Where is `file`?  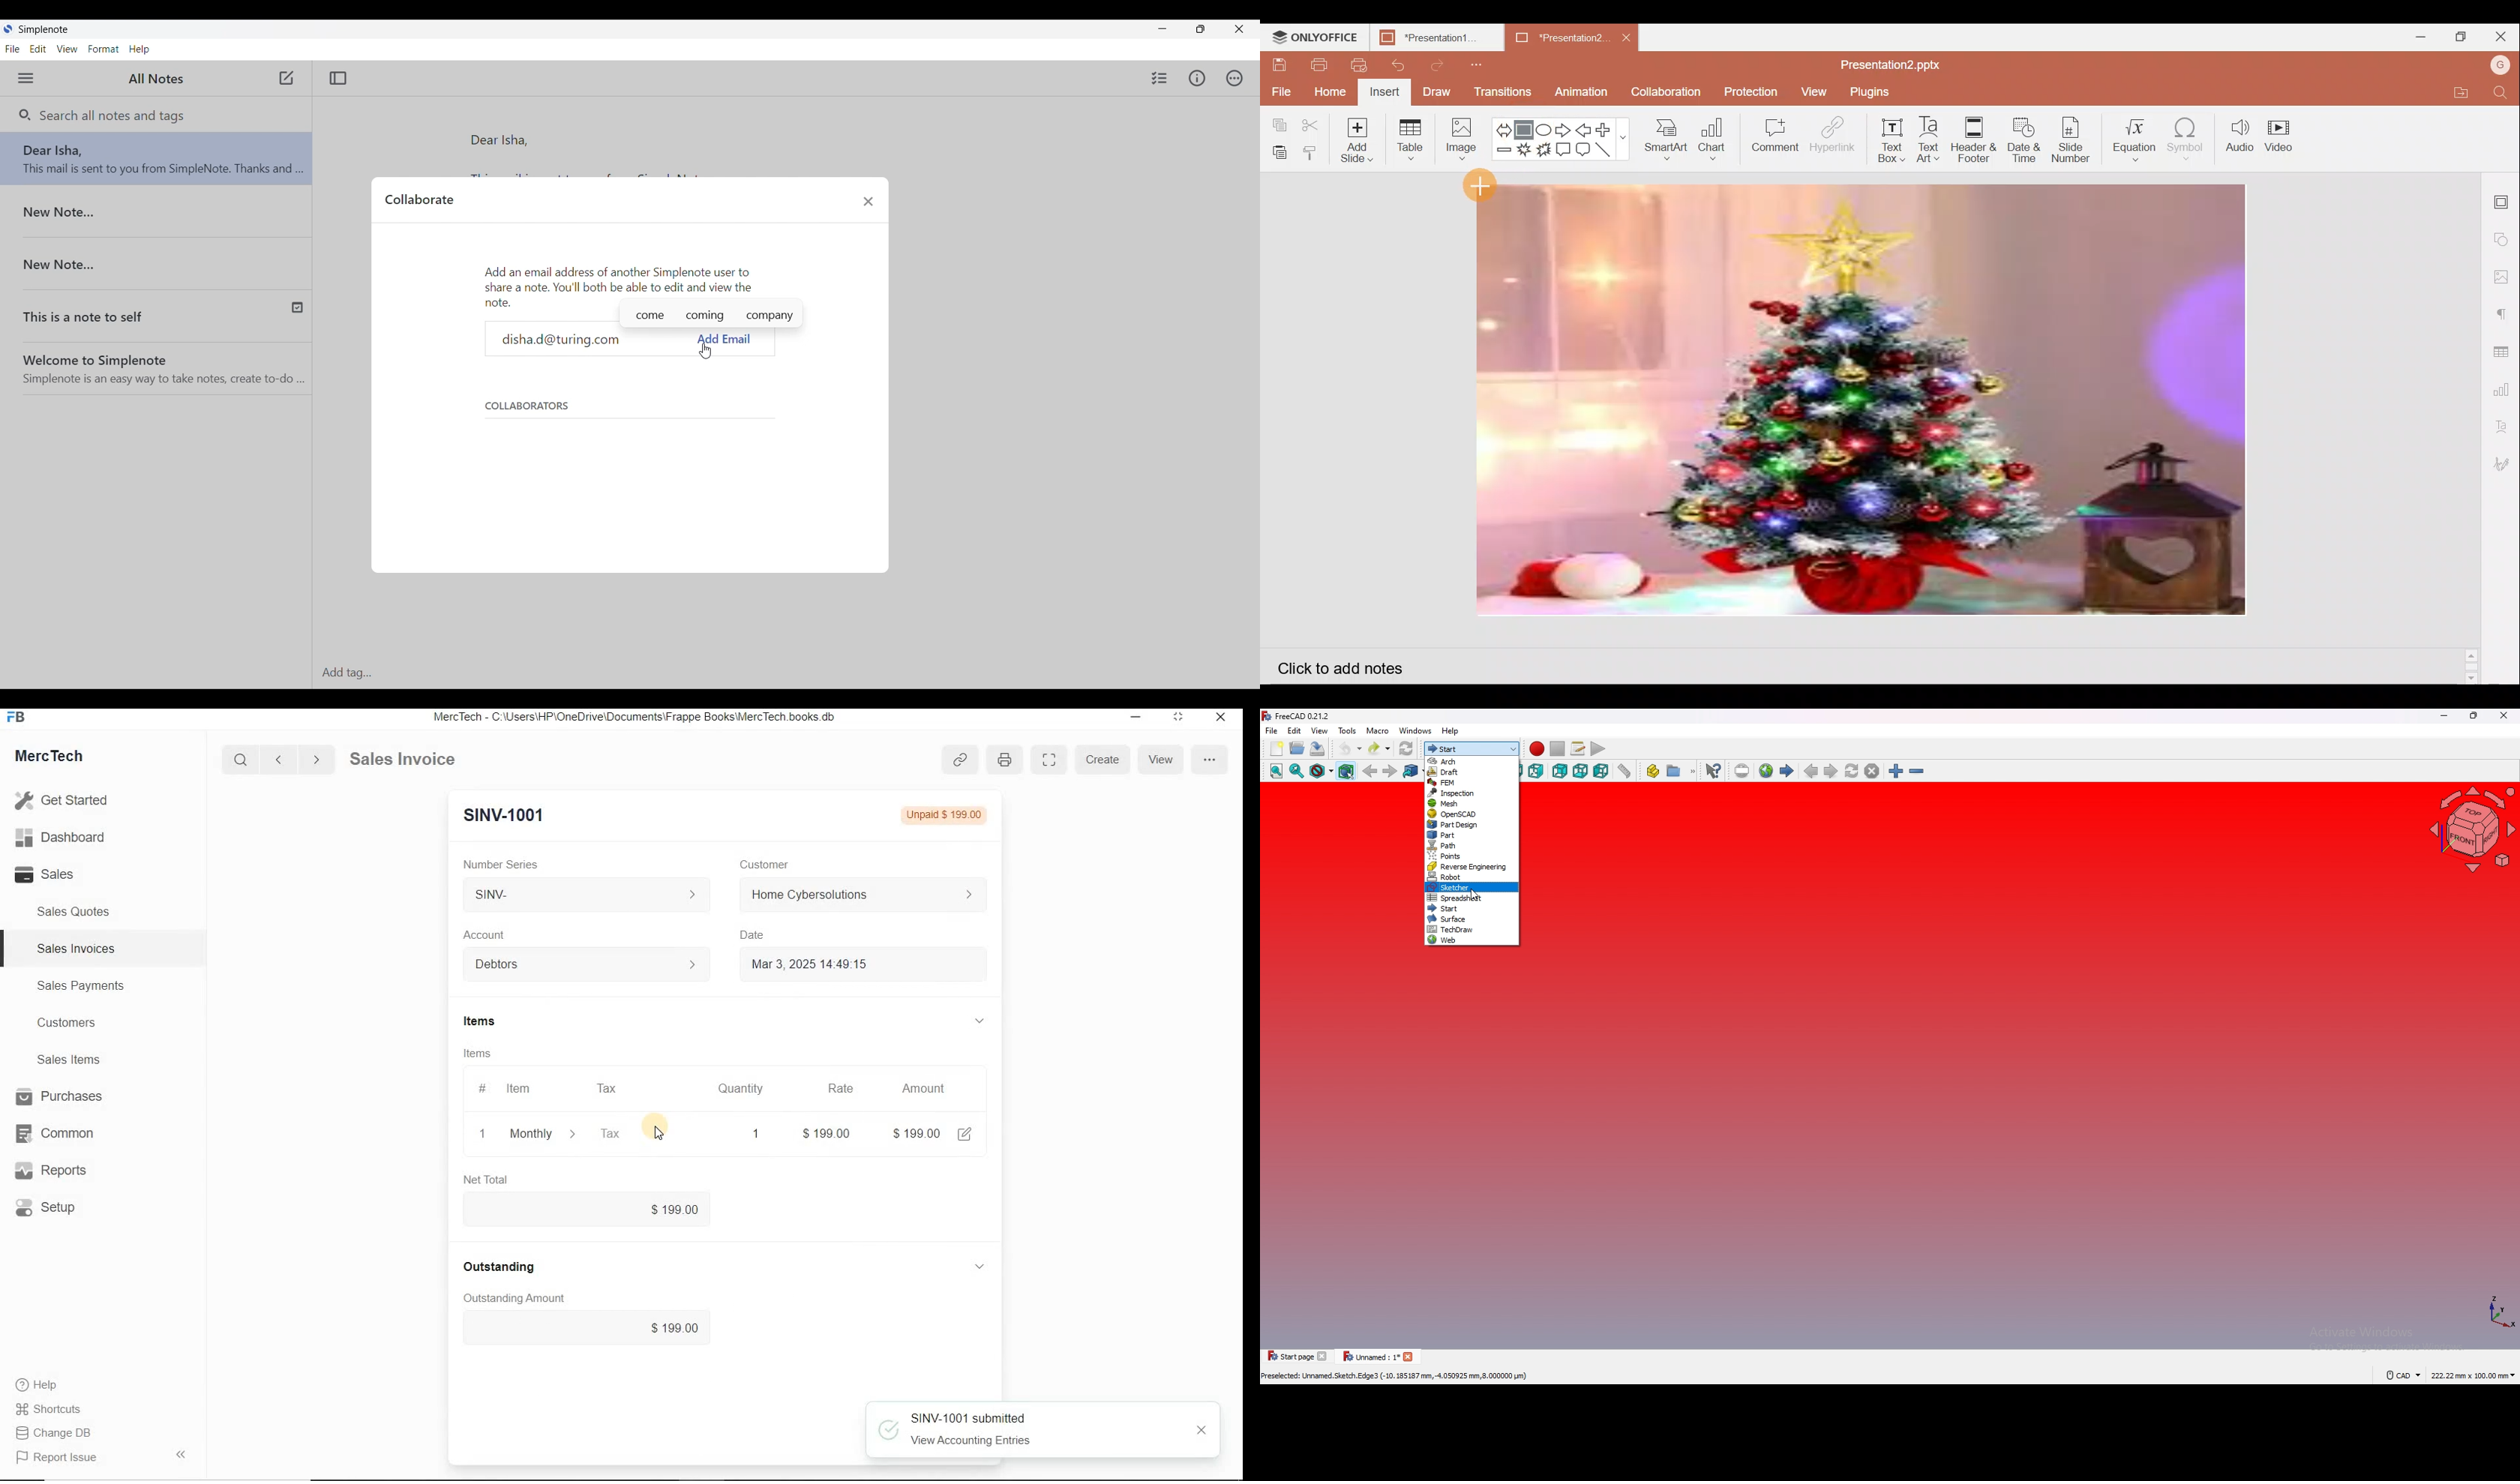 file is located at coordinates (1272, 730).